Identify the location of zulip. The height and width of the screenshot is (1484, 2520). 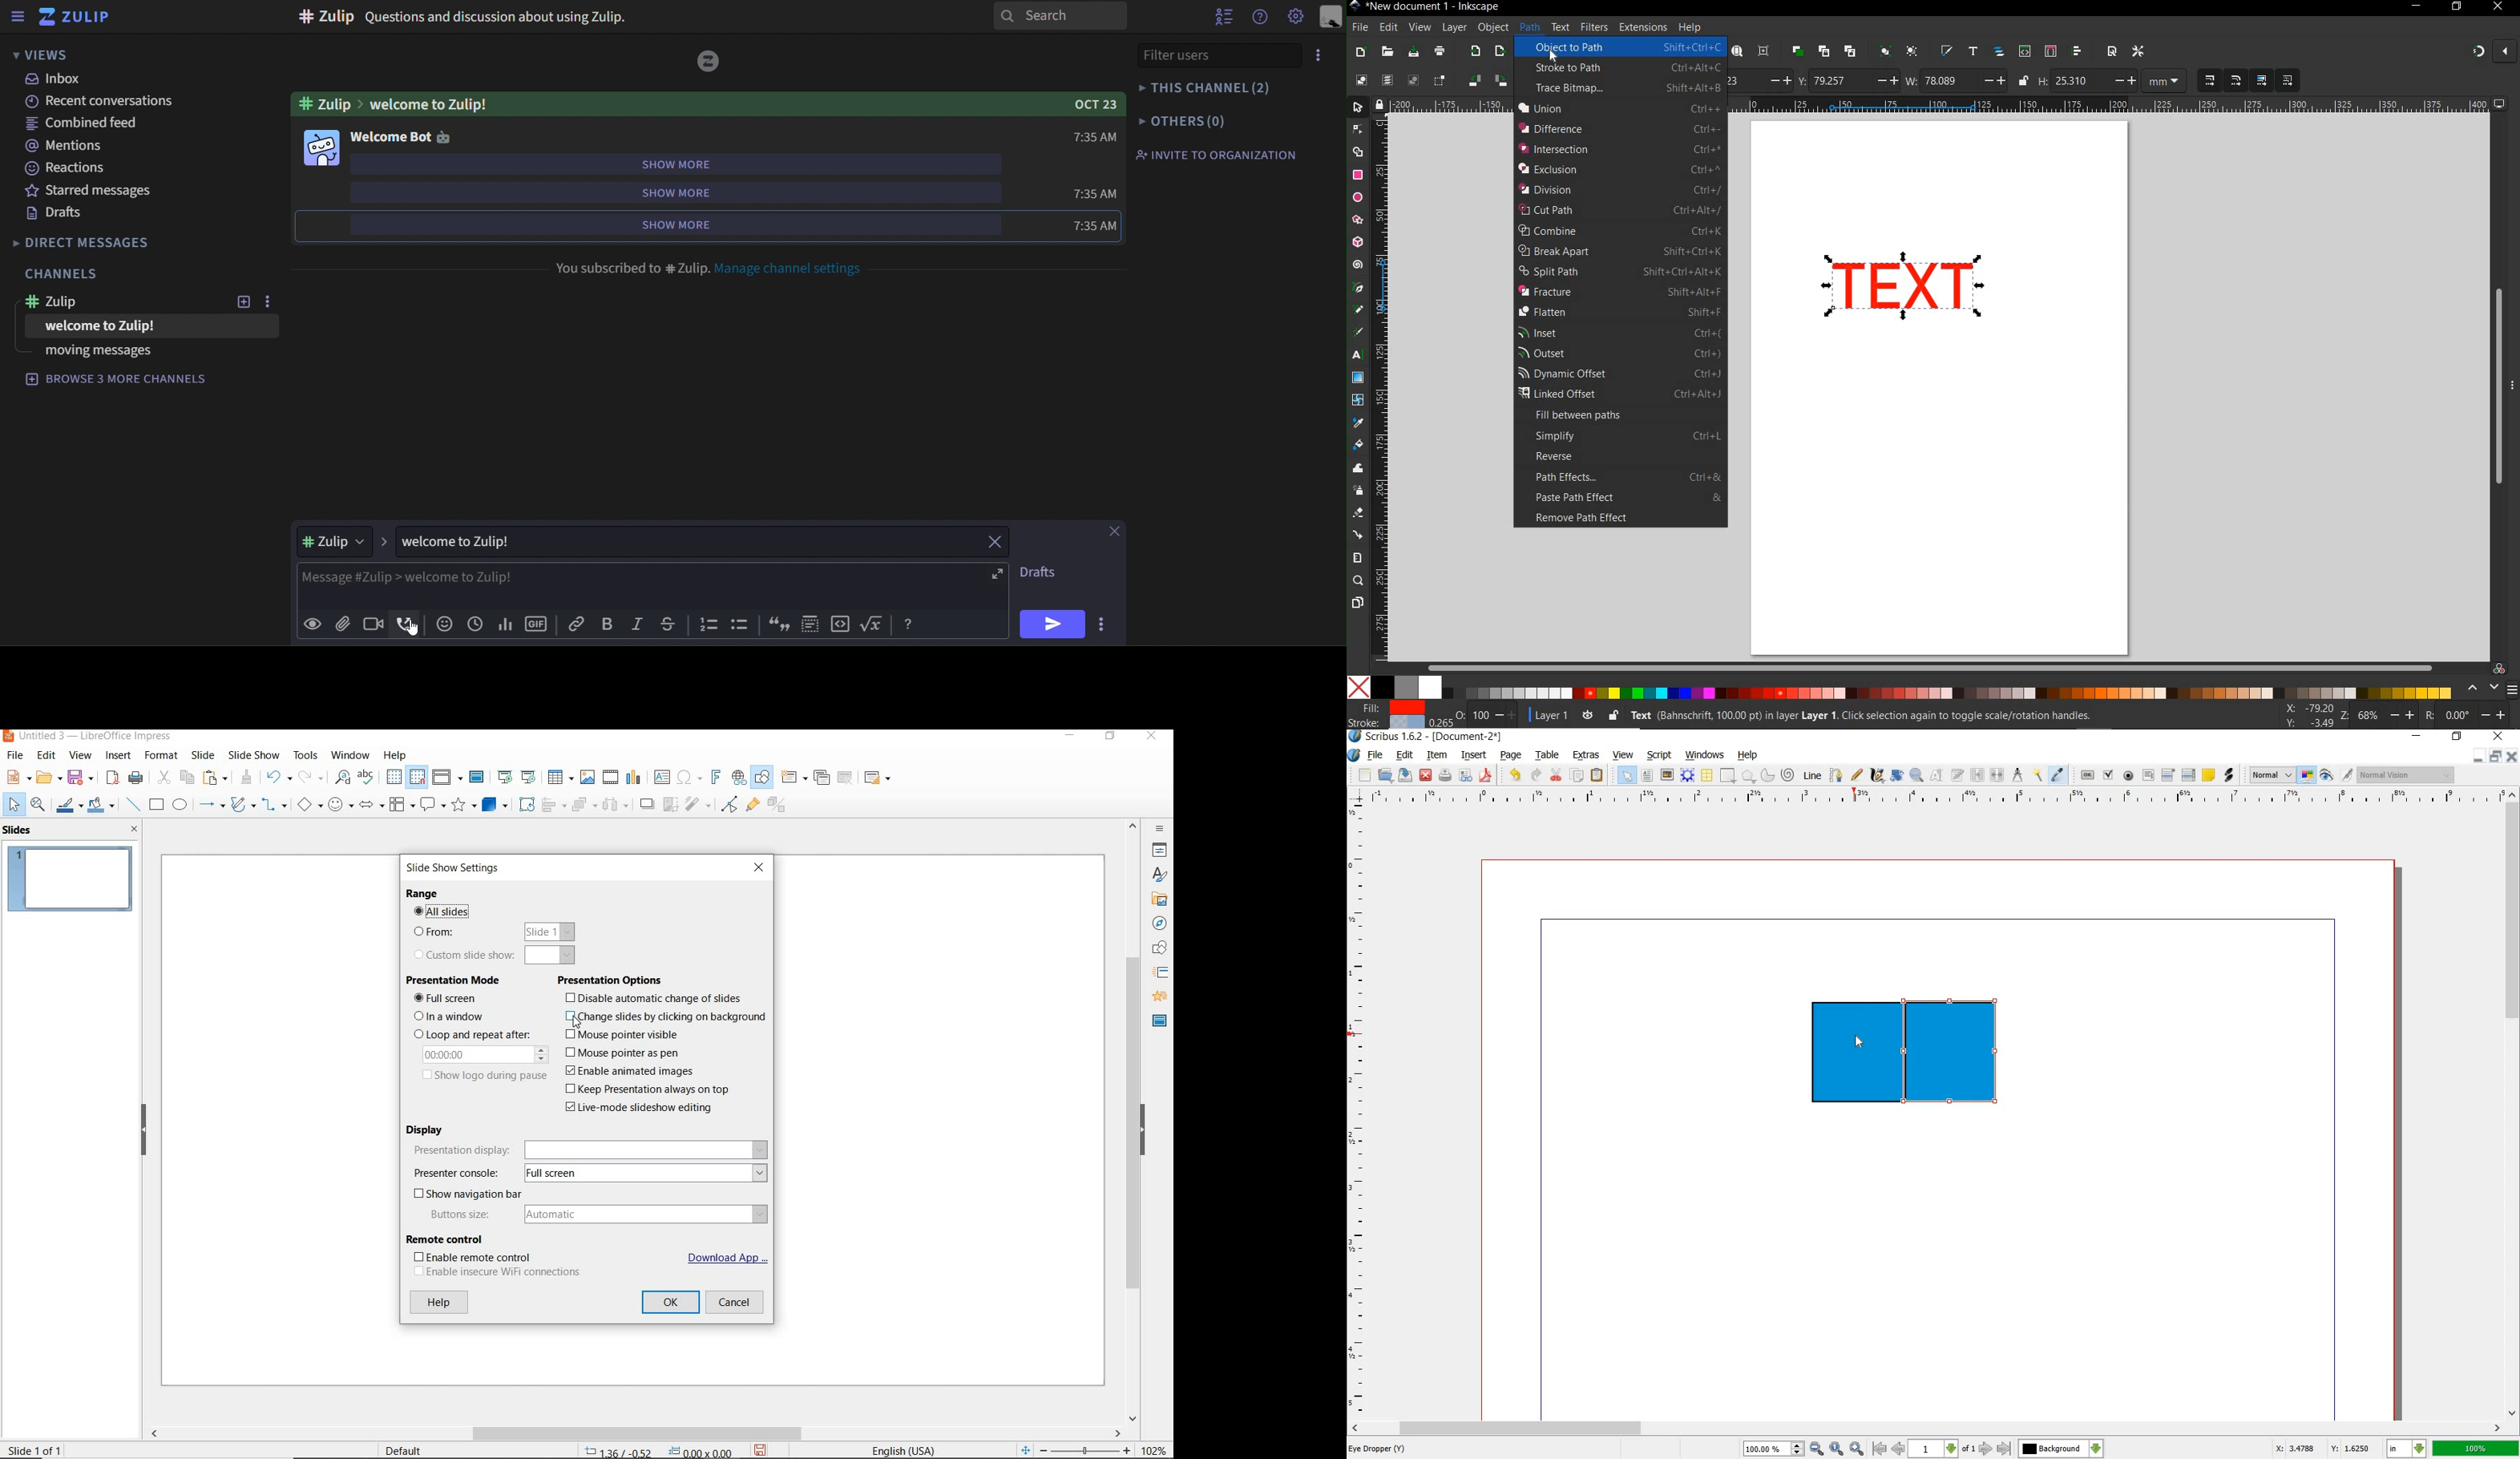
(69, 303).